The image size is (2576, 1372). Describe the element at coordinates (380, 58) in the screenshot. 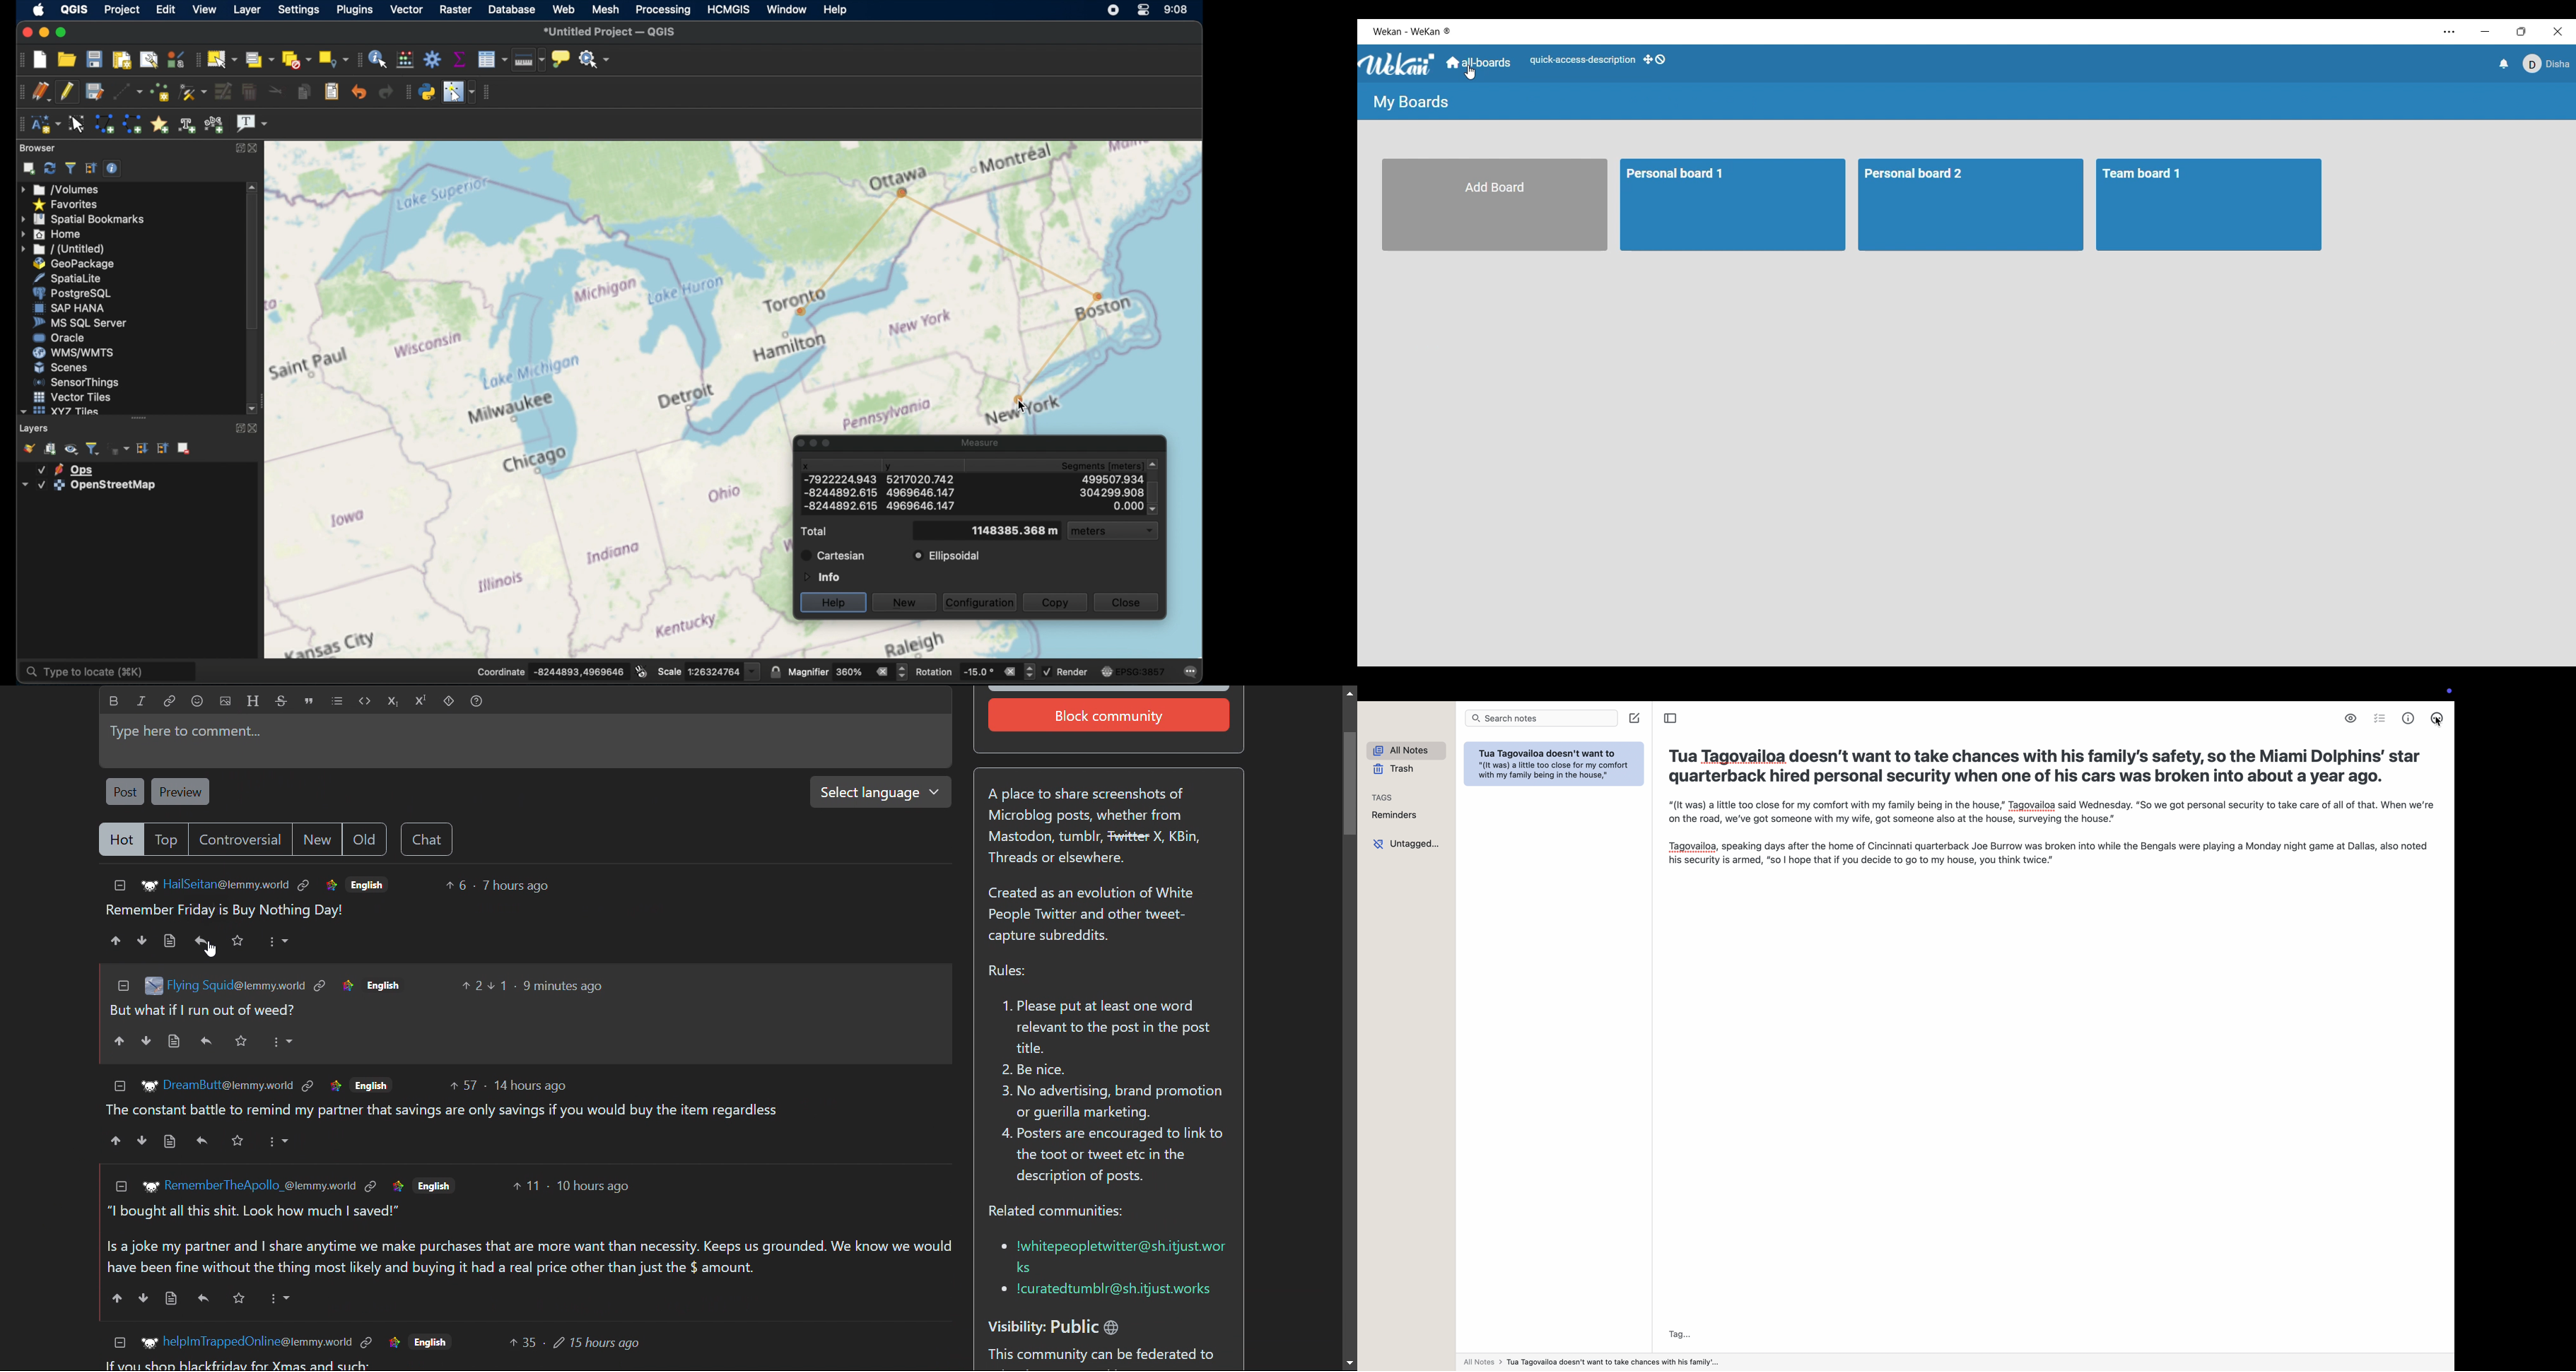

I see `identify features` at that location.